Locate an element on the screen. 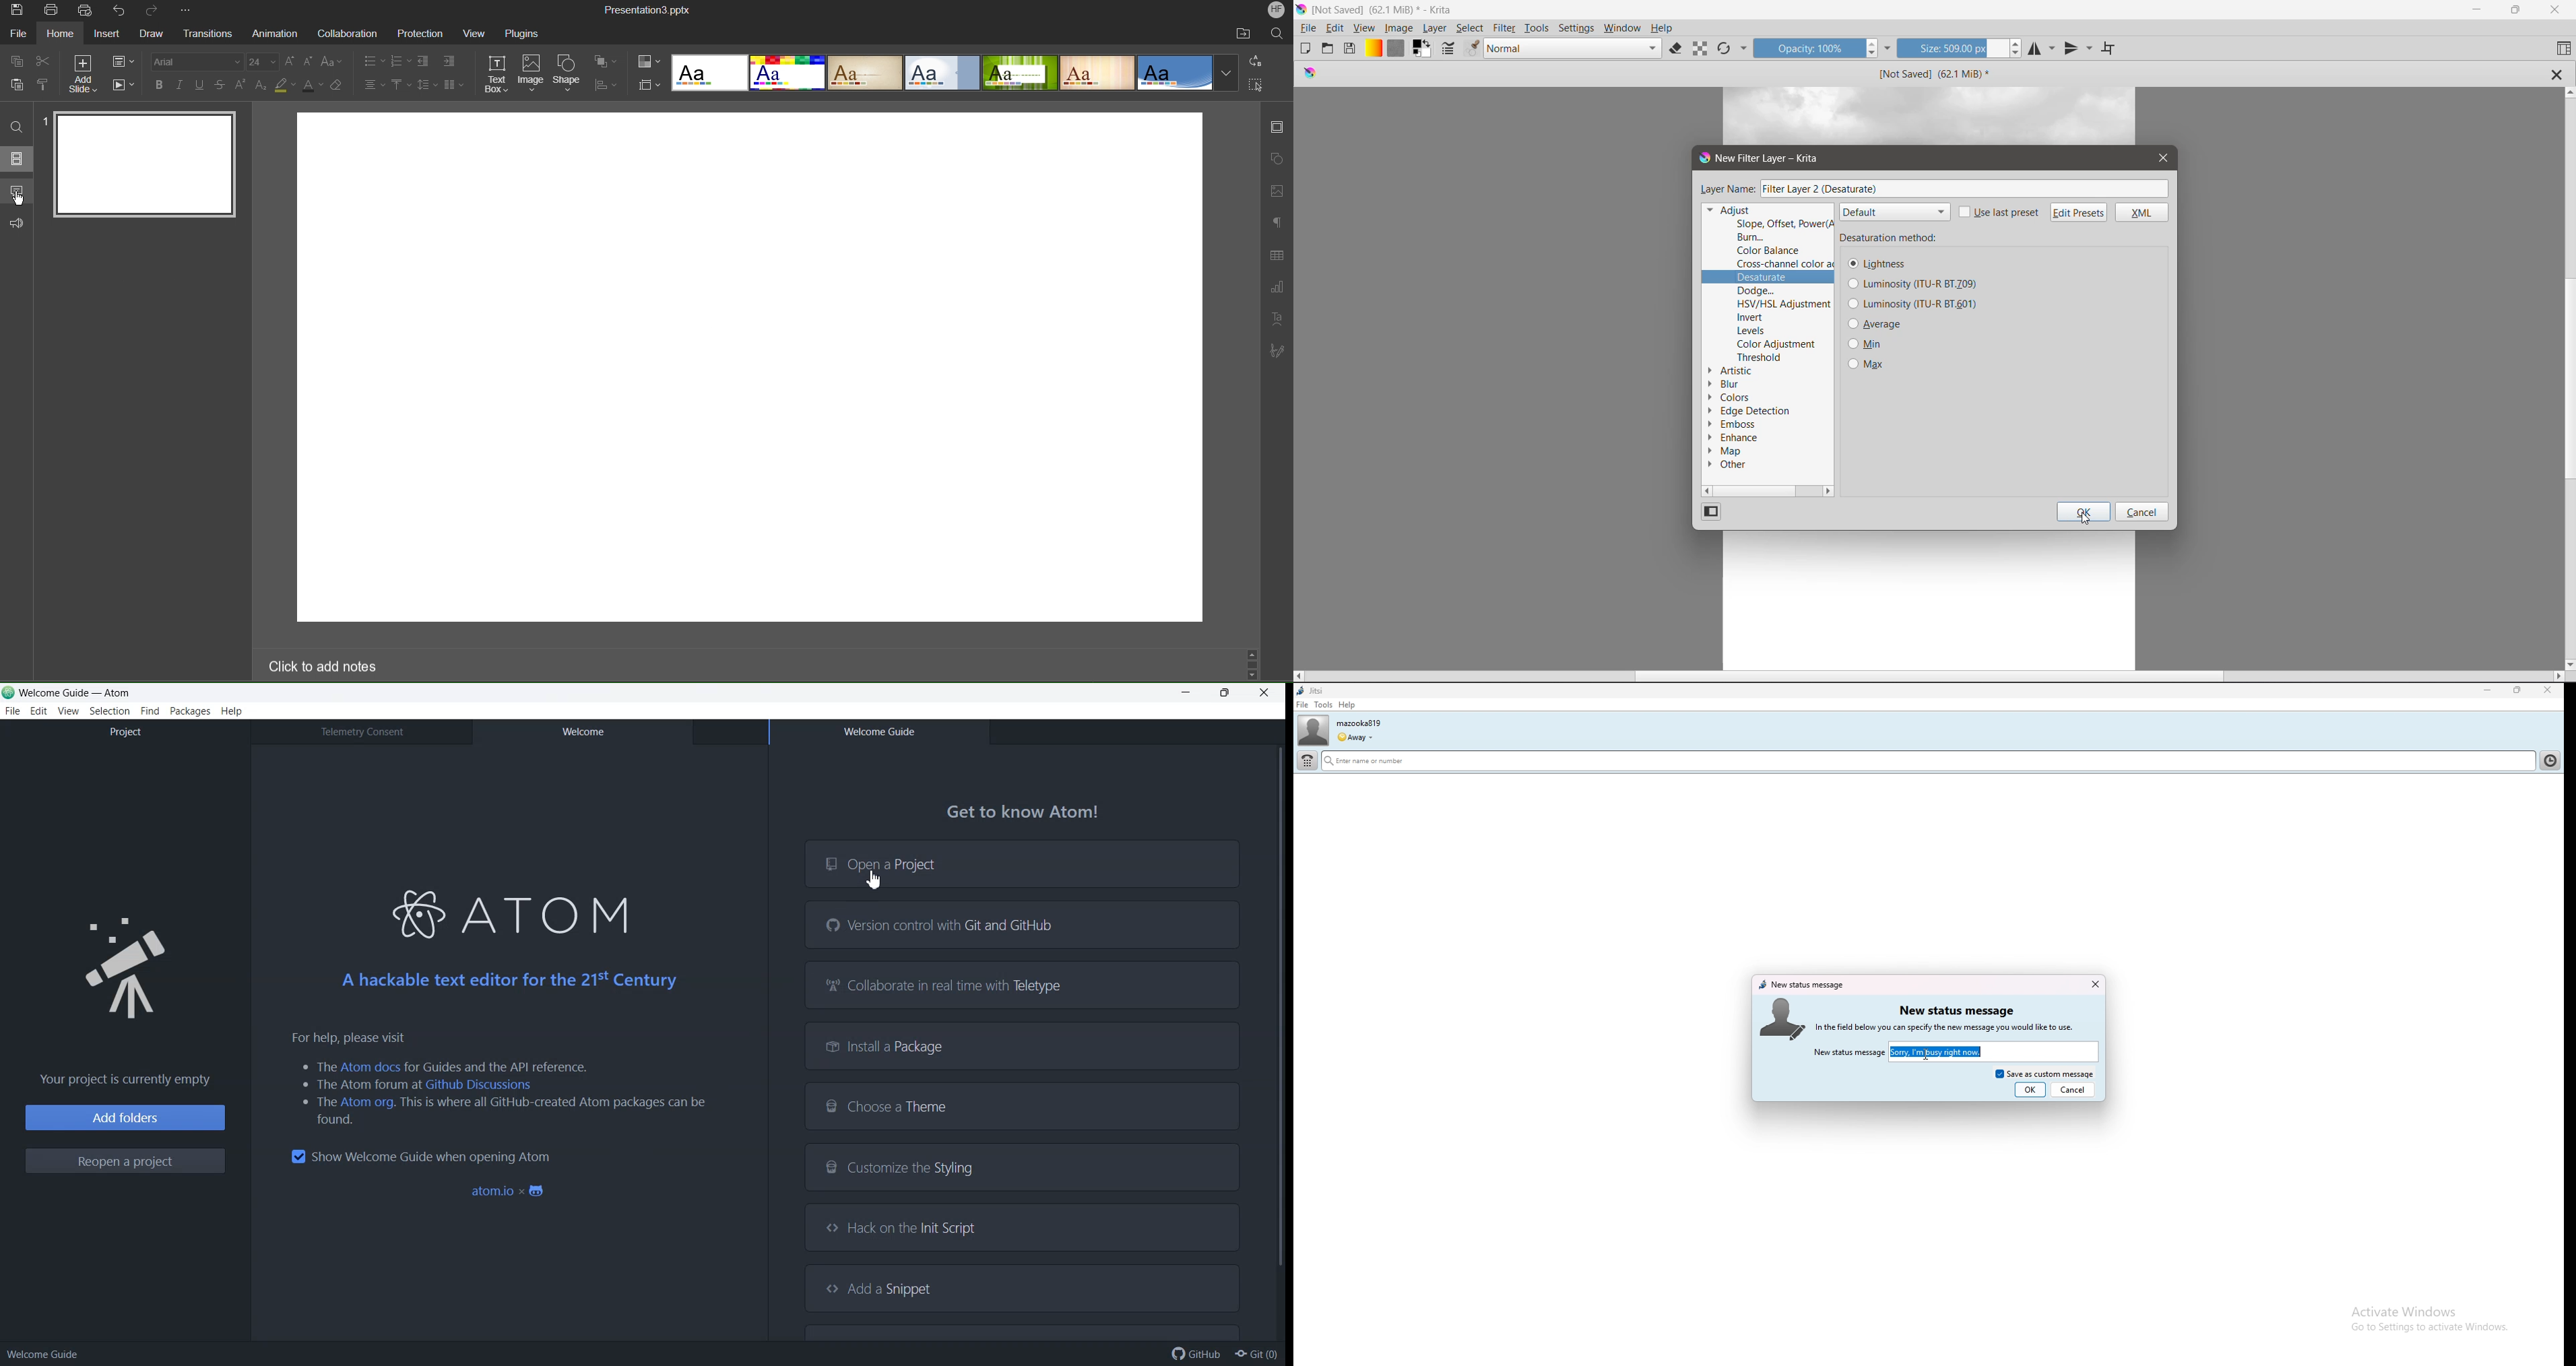 This screenshot has width=2576, height=1372. Add folders is located at coordinates (125, 1118).